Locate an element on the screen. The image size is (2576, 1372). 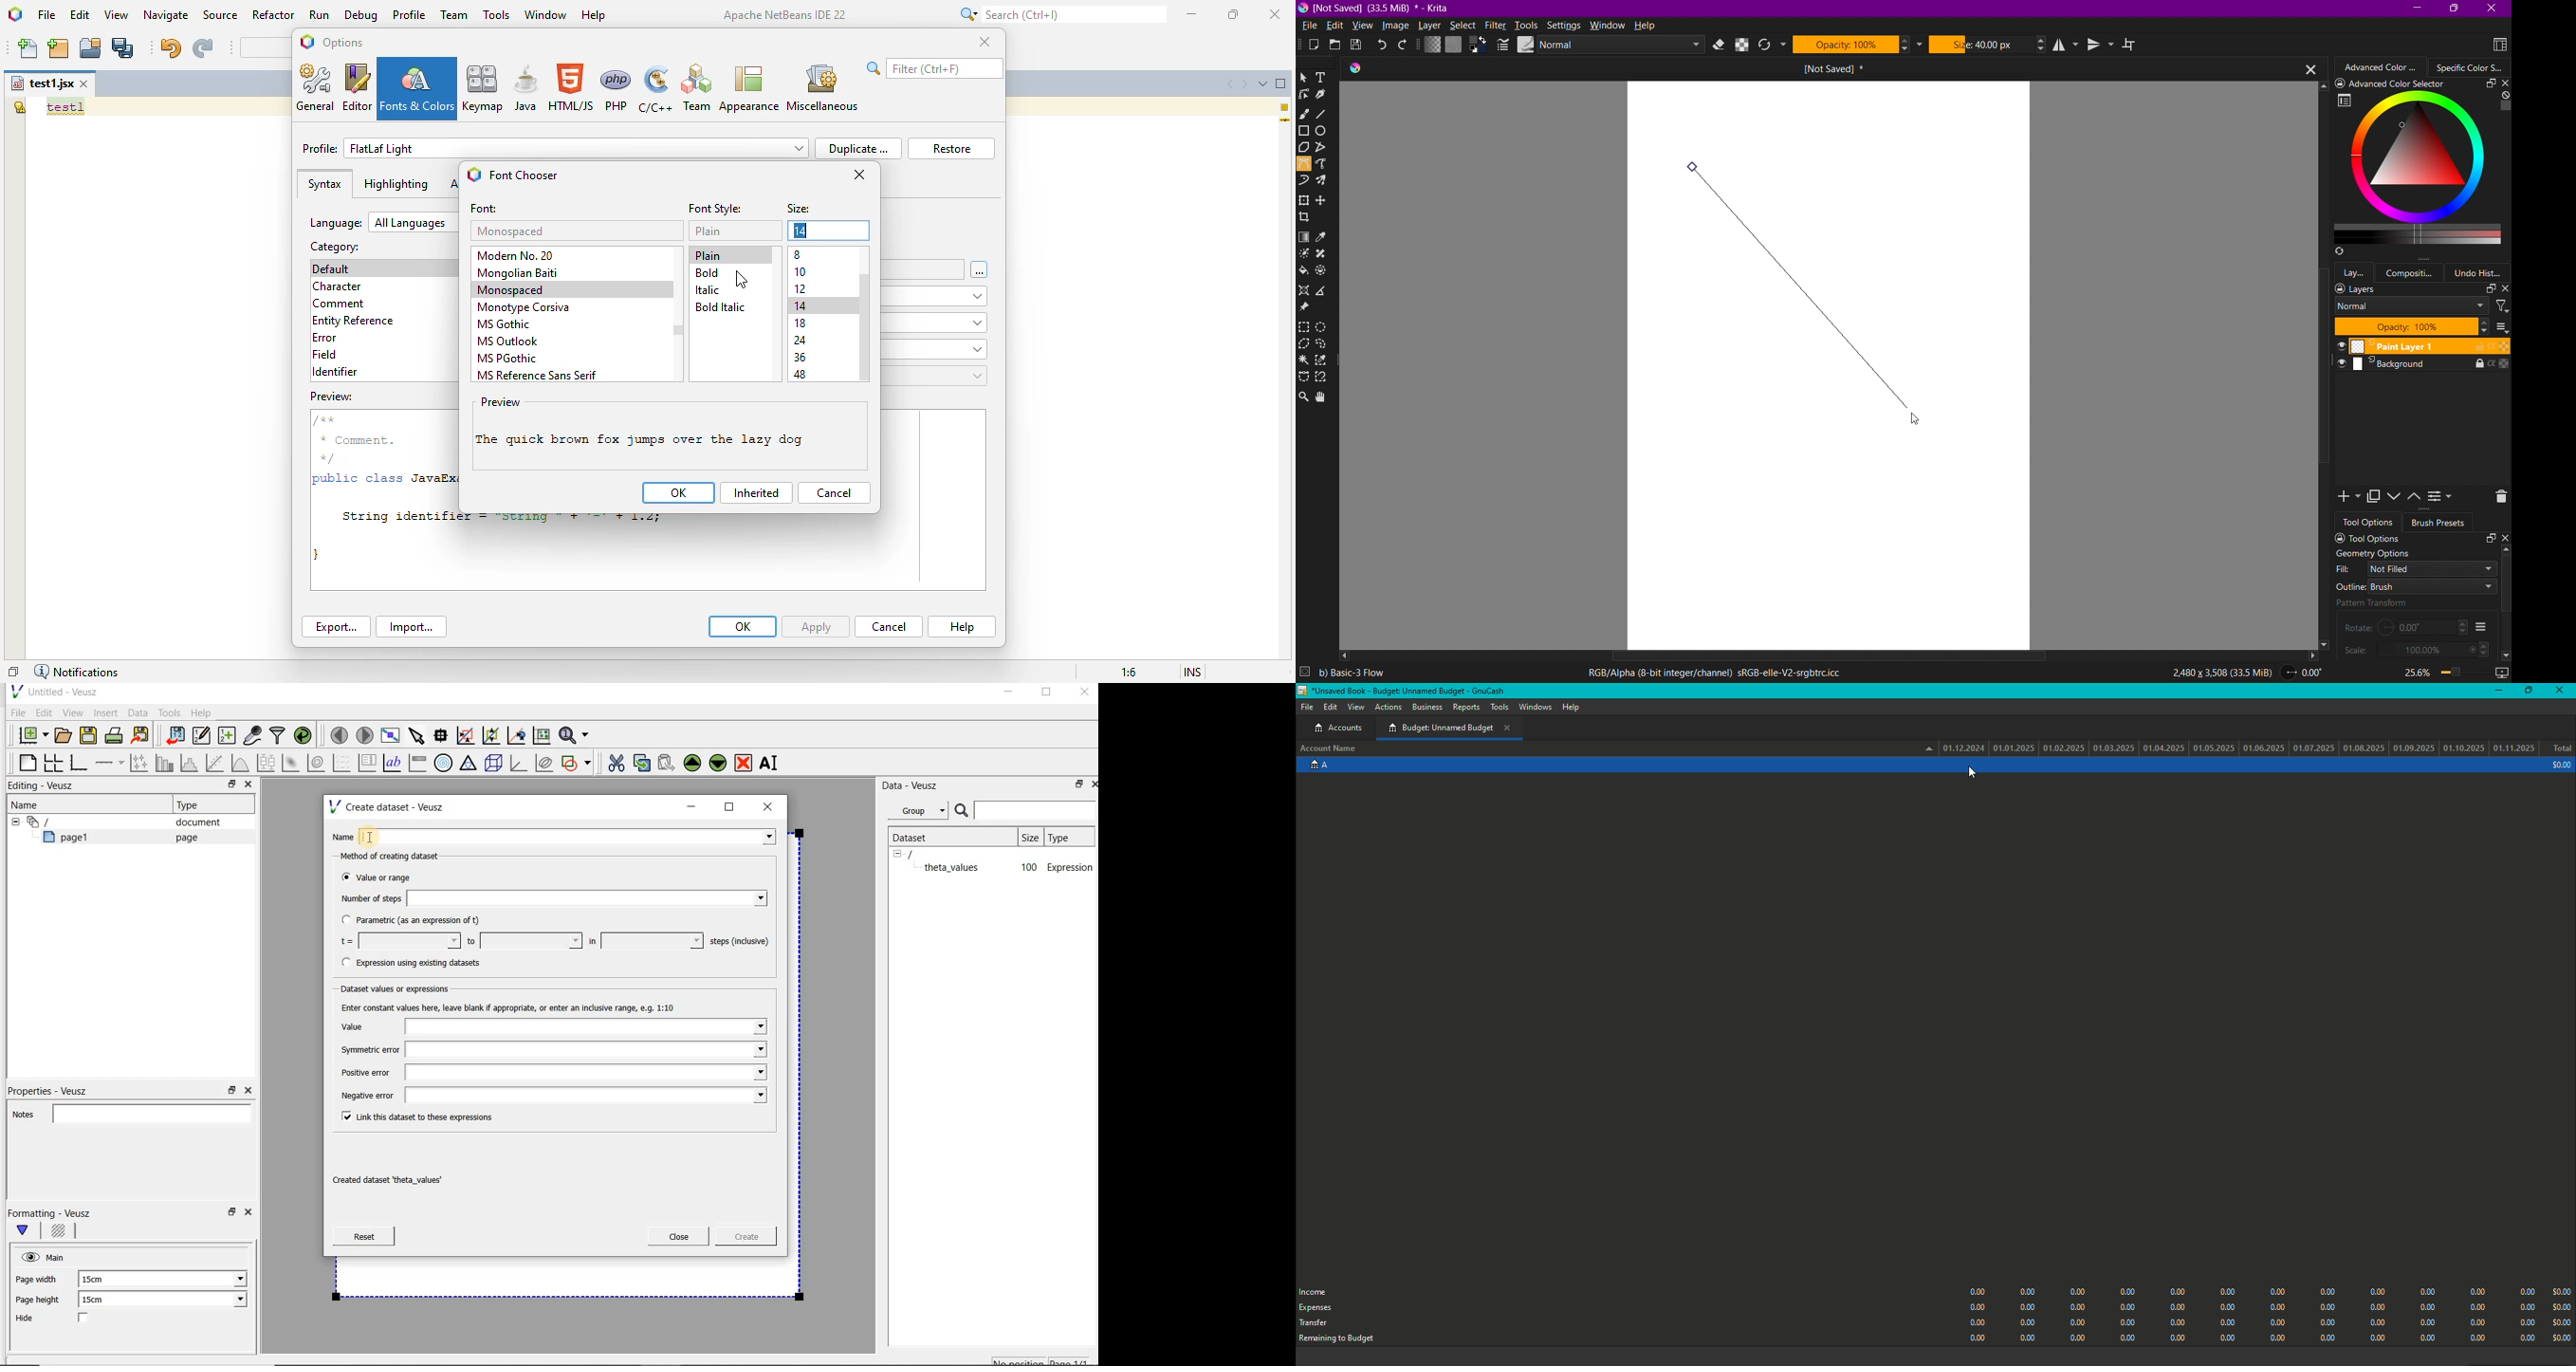
Redo is located at coordinates (1405, 46).